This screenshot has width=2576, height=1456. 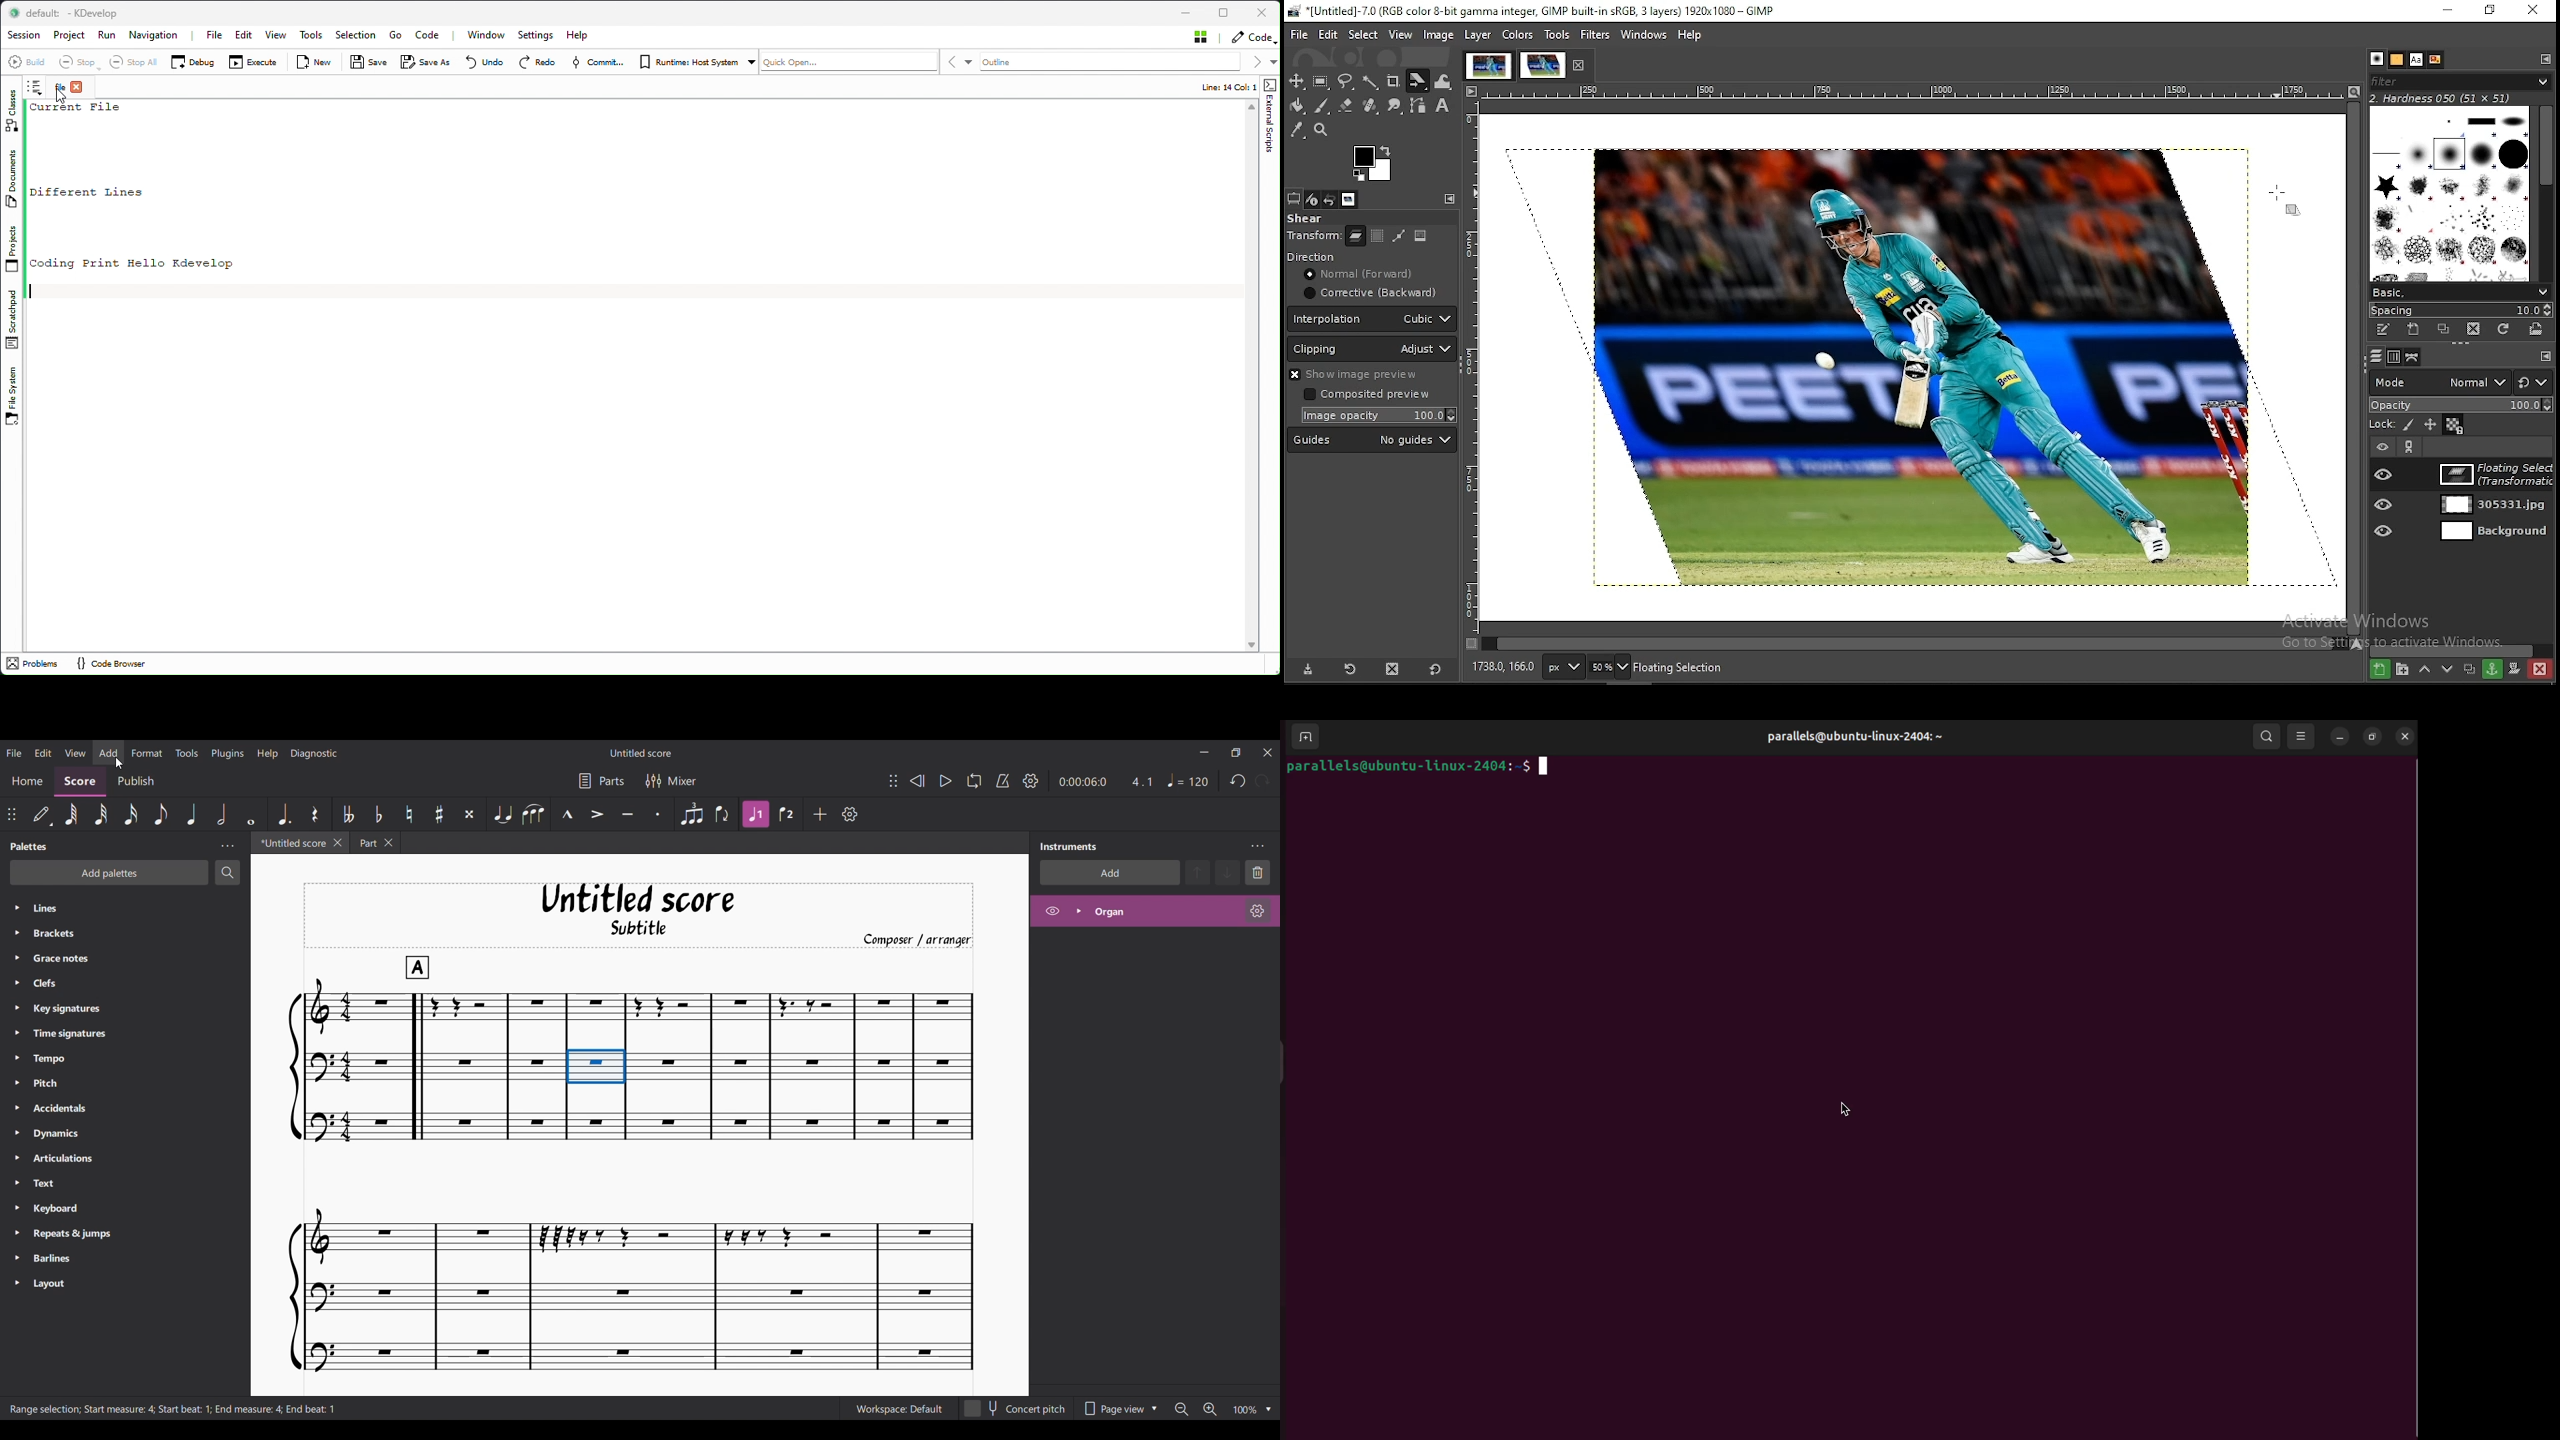 What do you see at coordinates (161, 815) in the screenshot?
I see `8th note` at bounding box center [161, 815].